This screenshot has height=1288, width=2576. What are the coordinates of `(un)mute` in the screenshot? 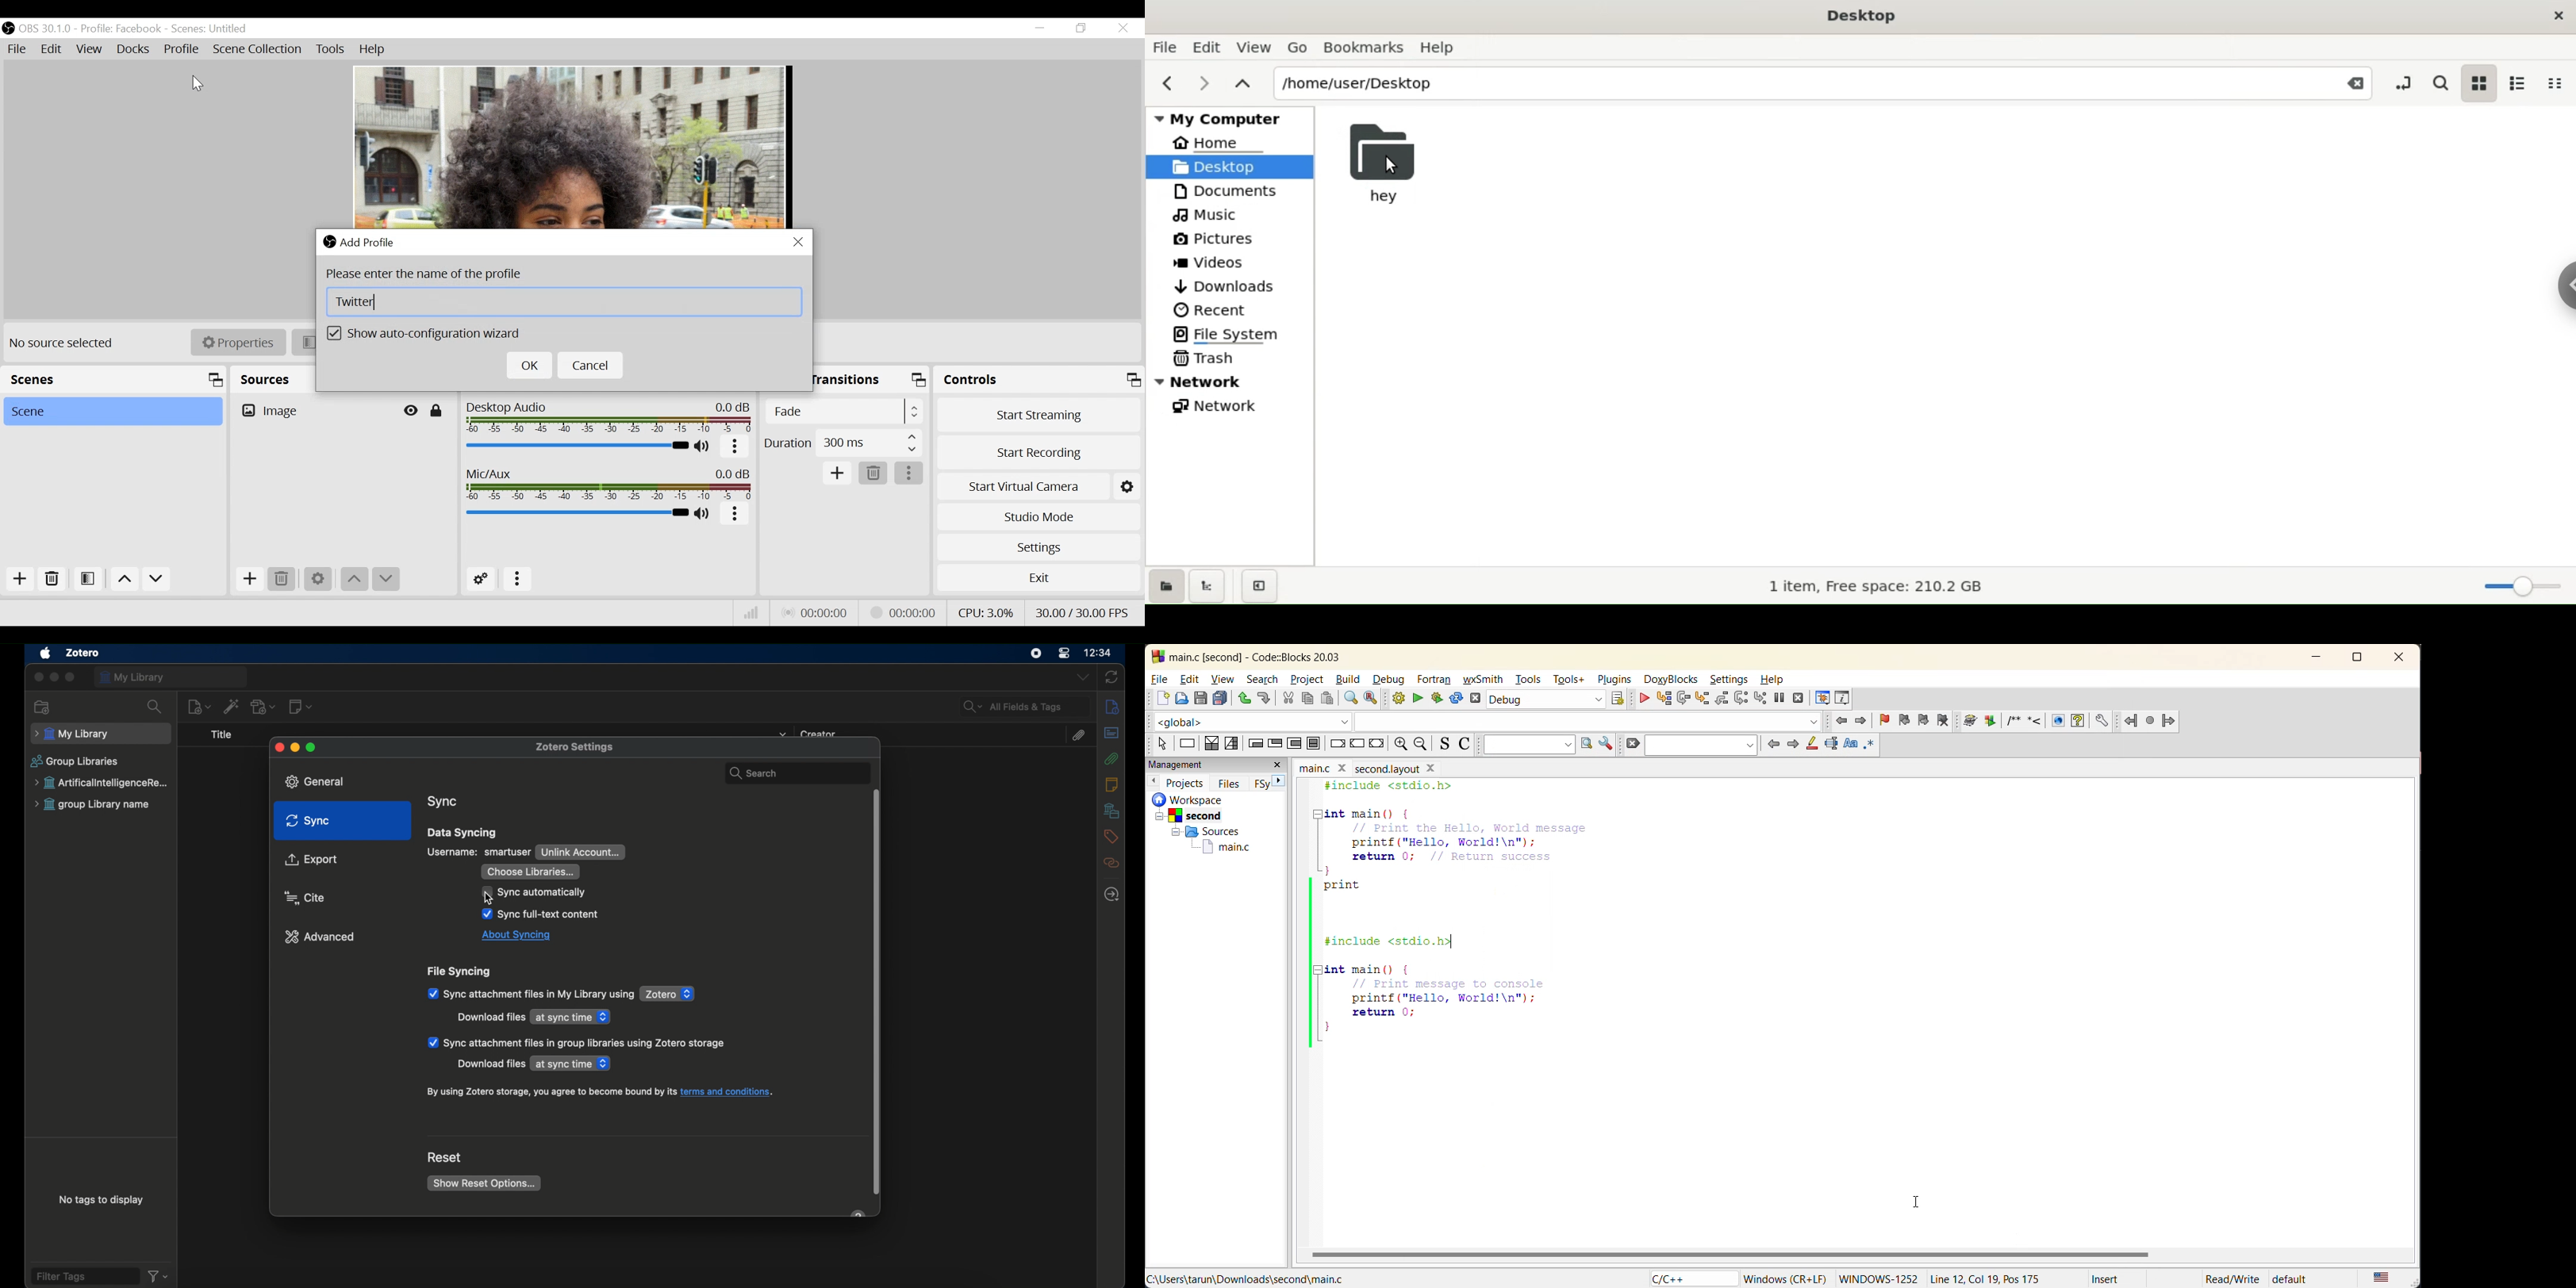 It's located at (704, 447).